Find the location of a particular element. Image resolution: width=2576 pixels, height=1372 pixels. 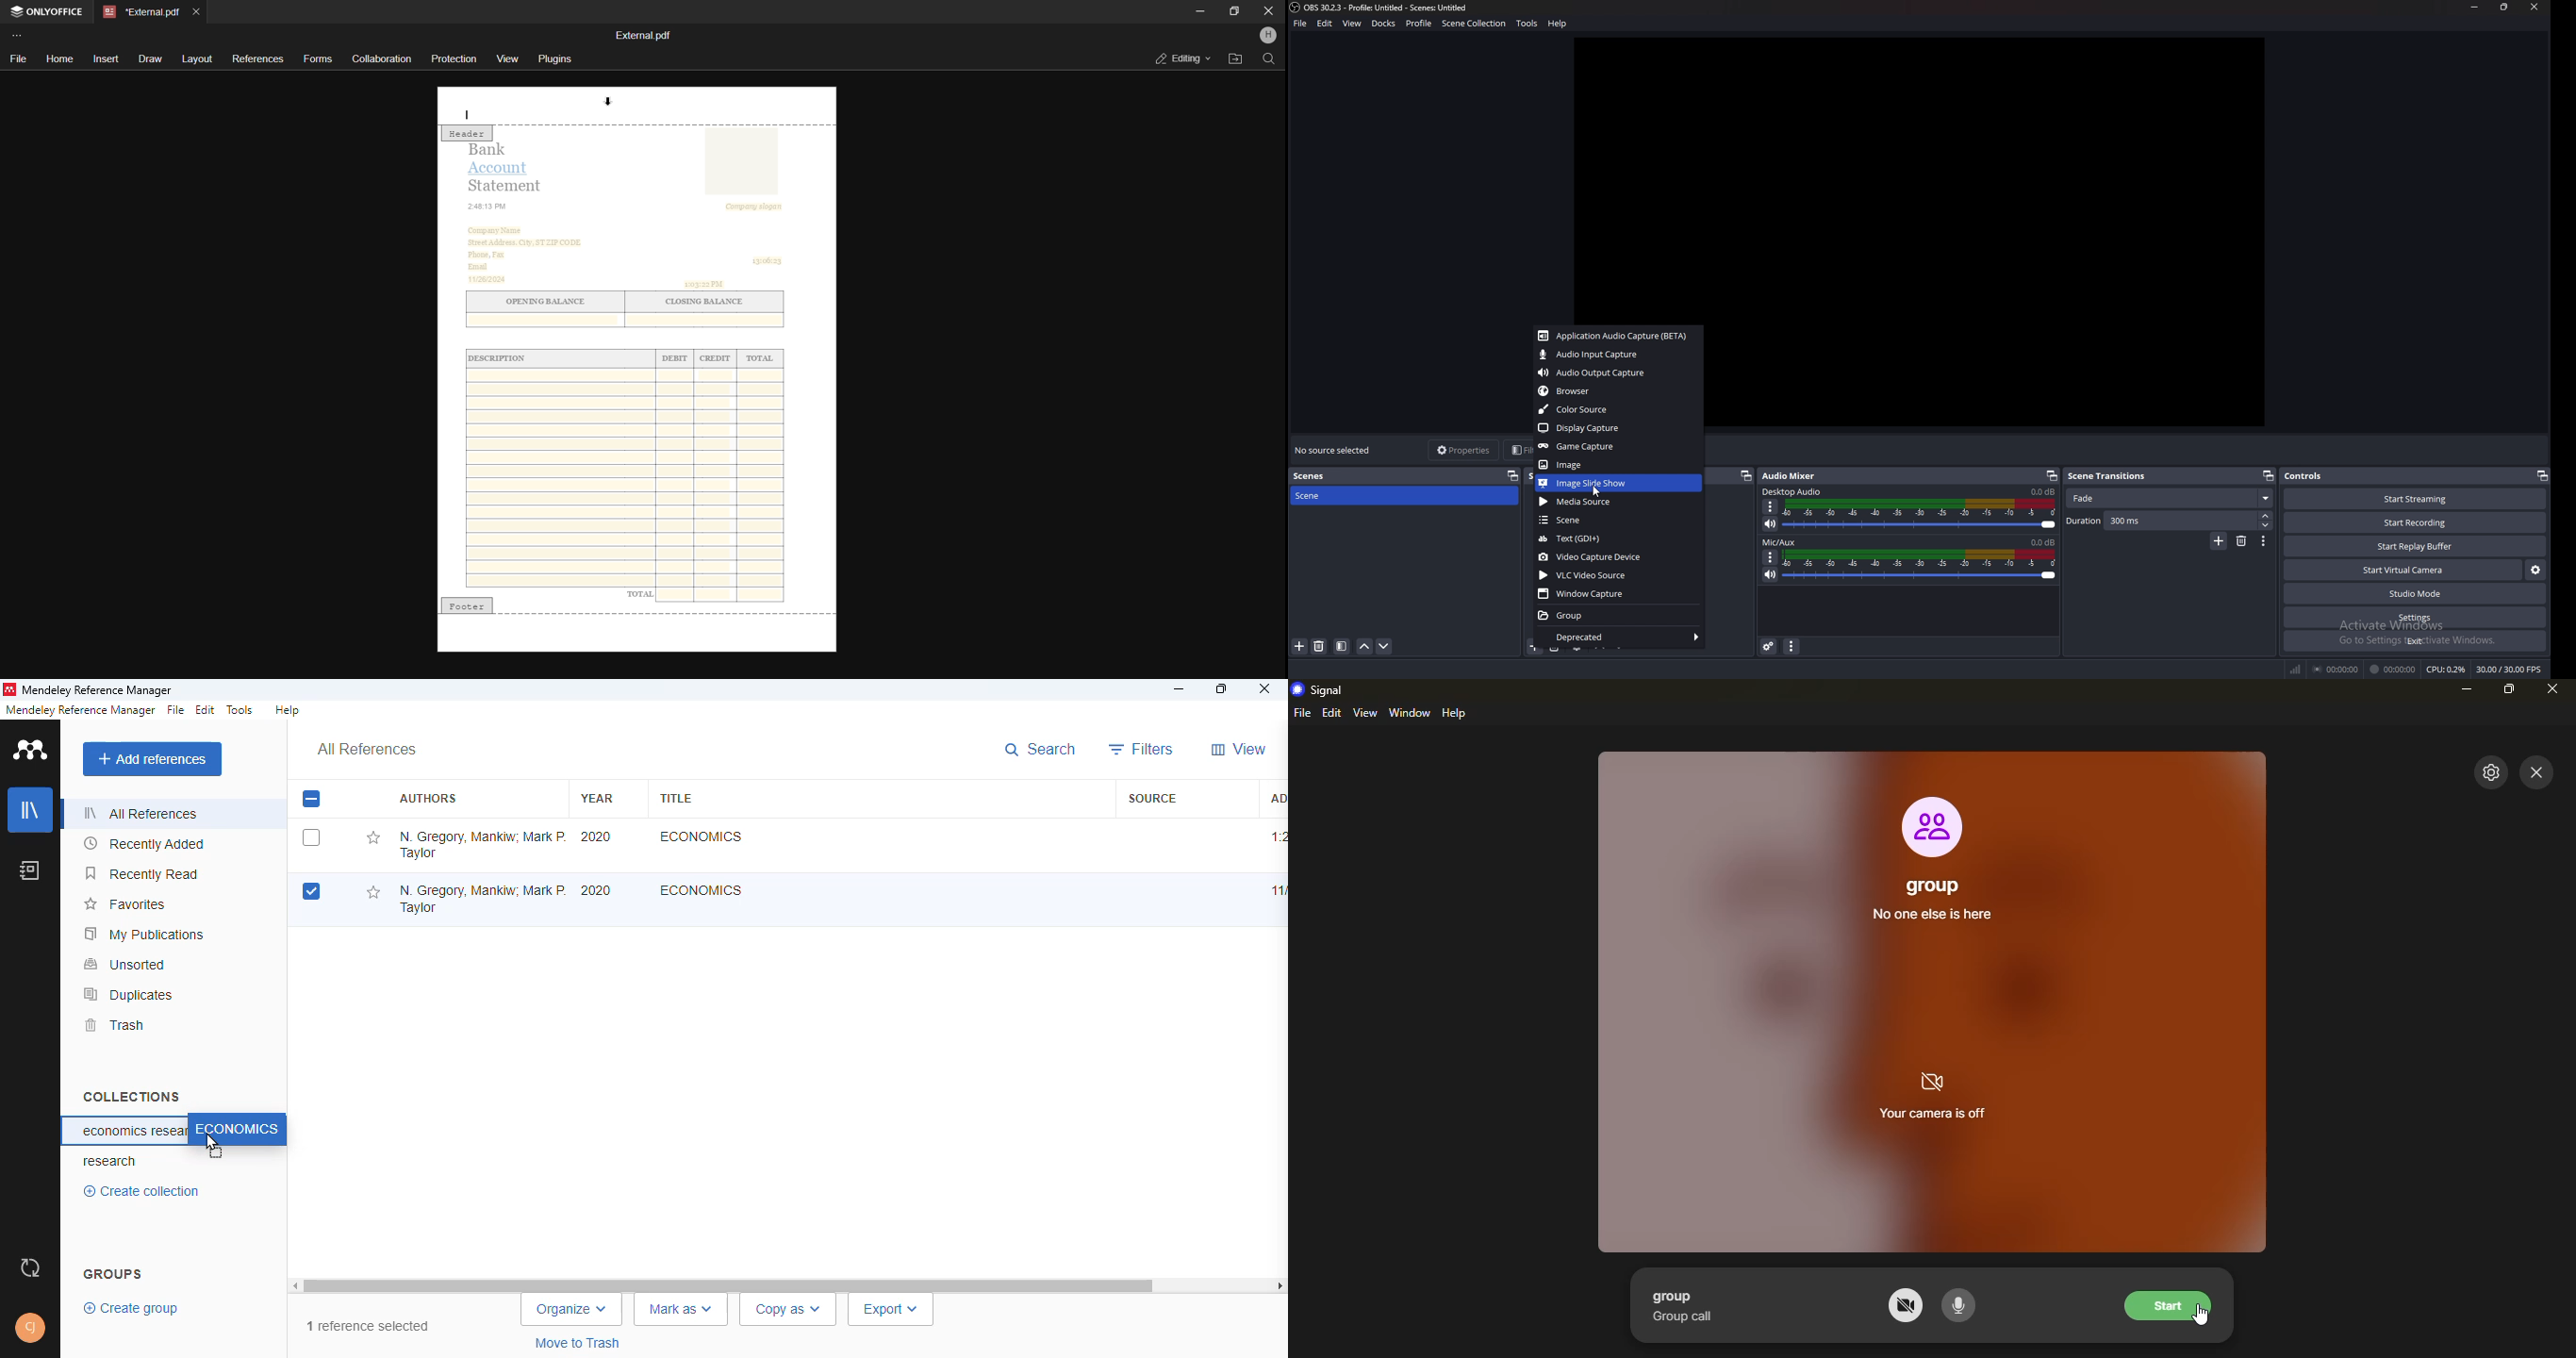

Account profile is located at coordinates (1267, 37).